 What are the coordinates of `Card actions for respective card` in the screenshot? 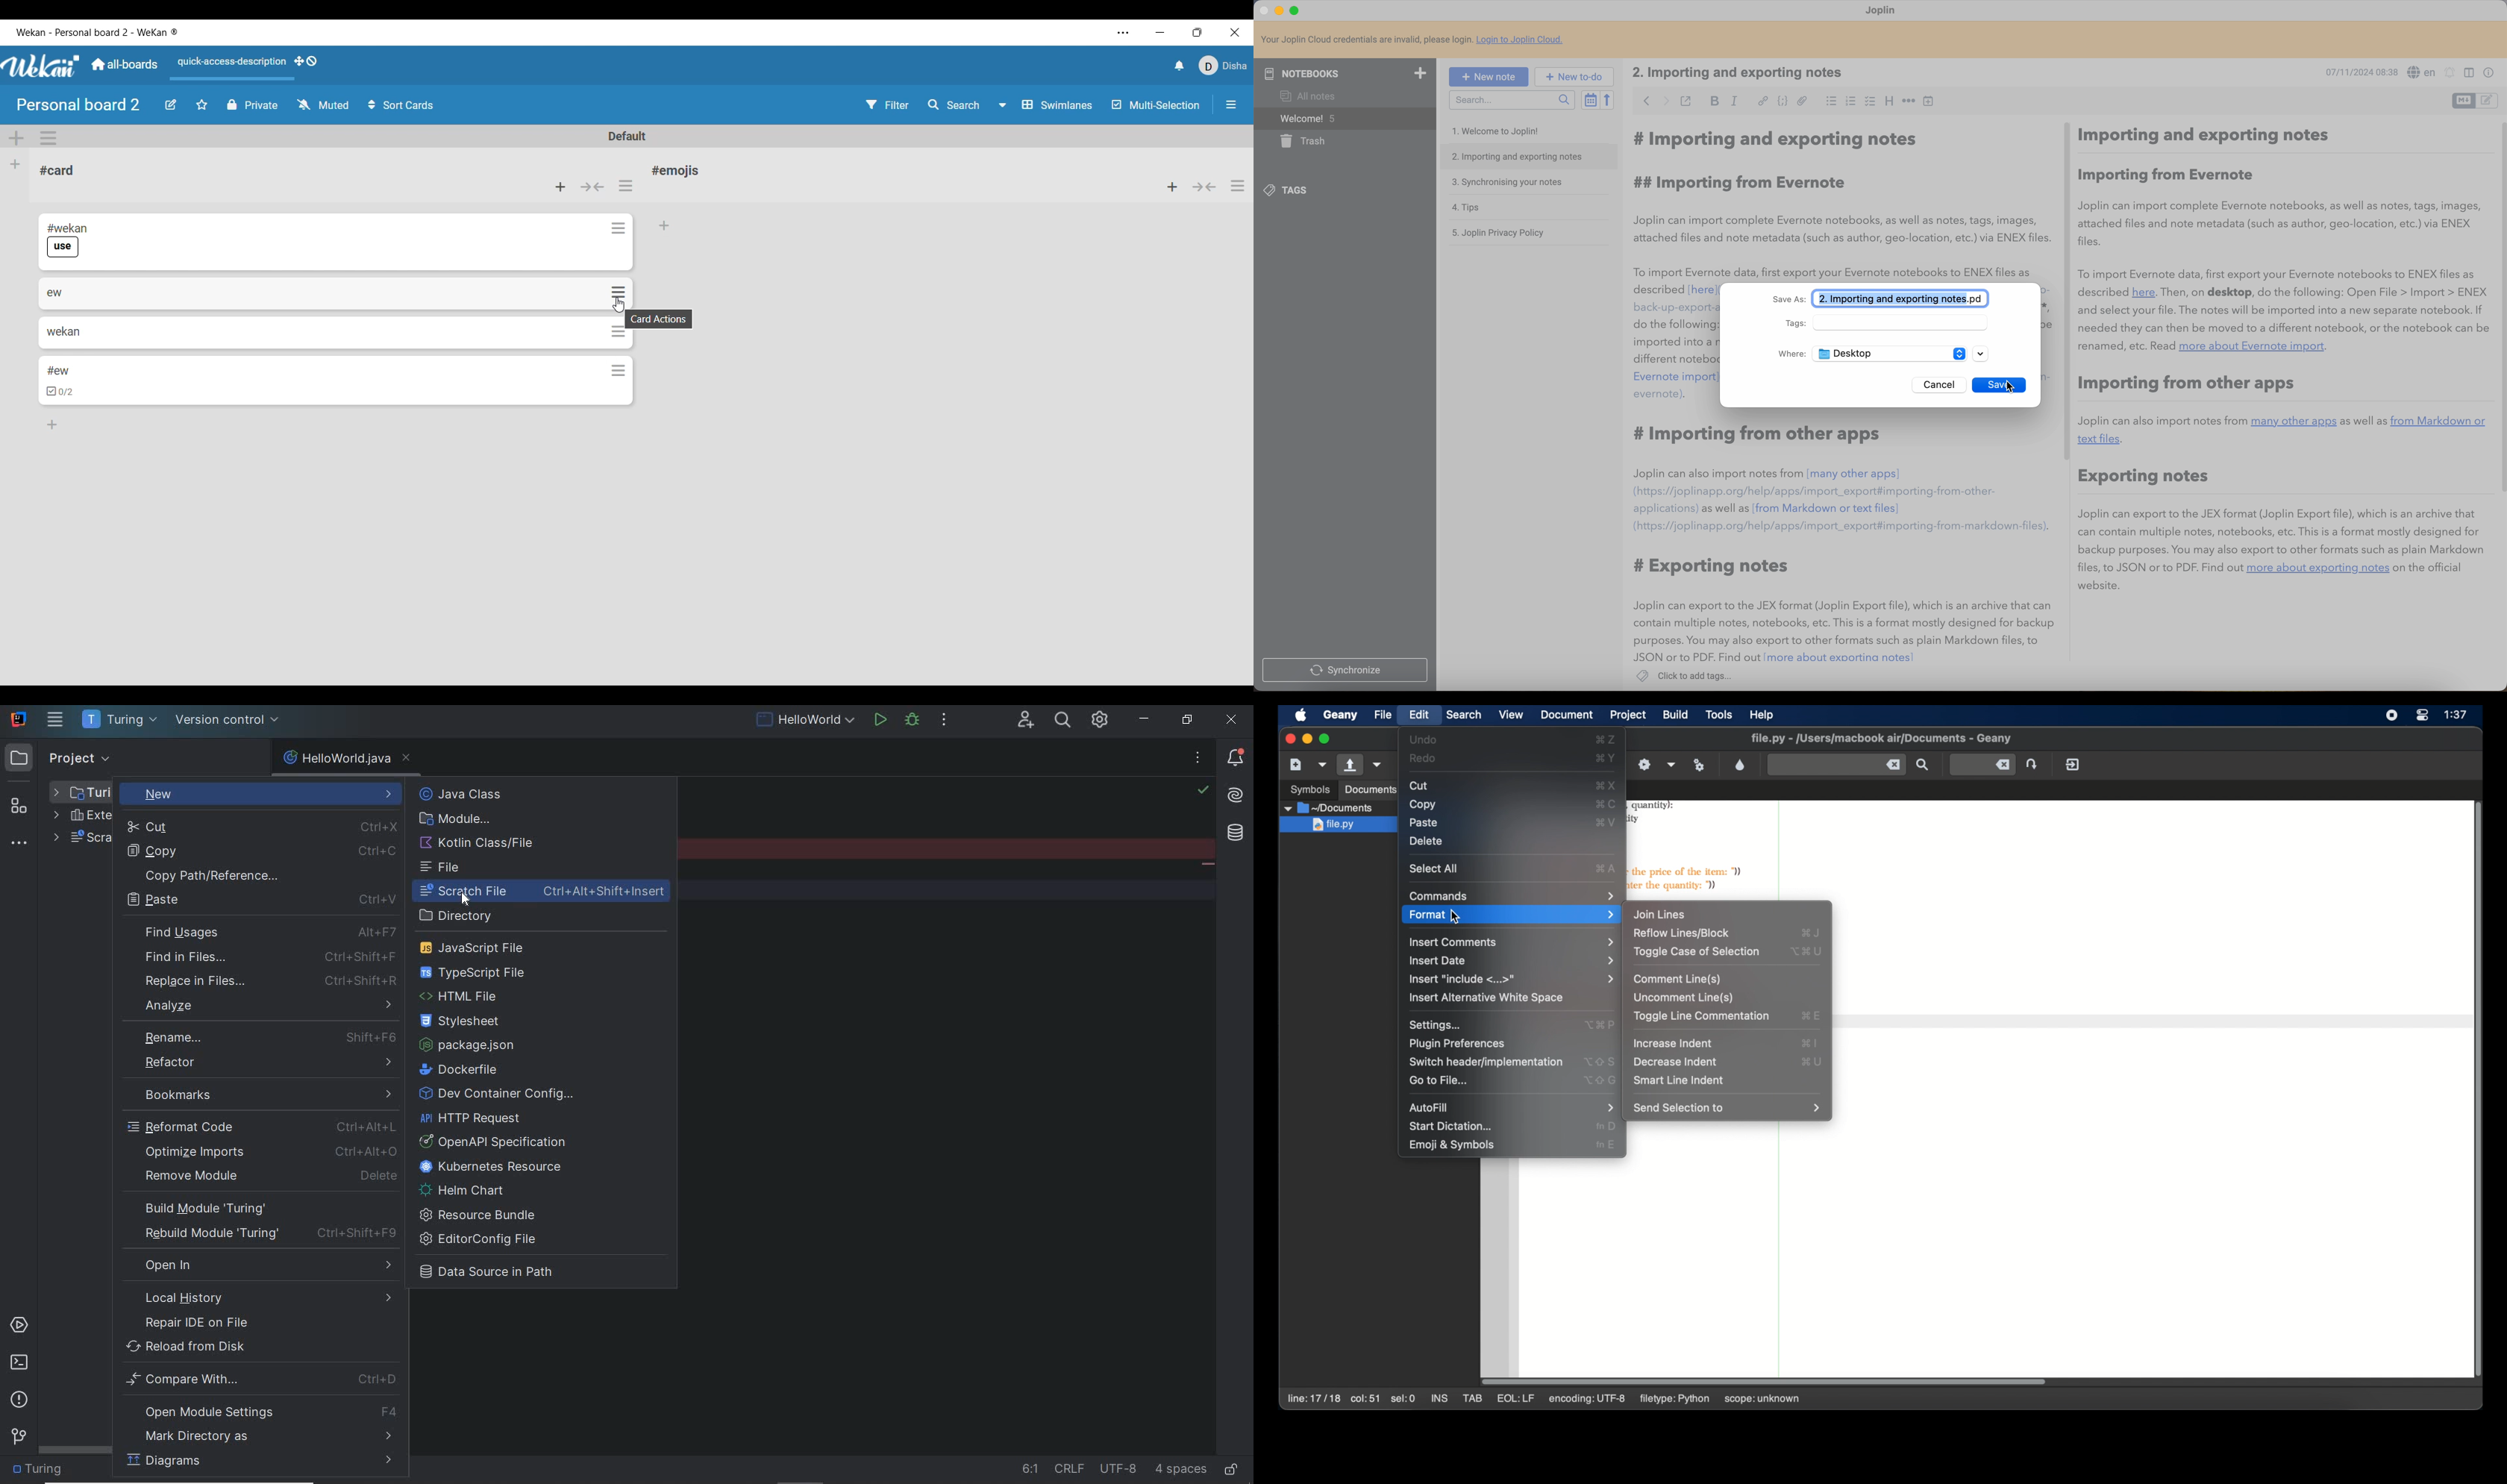 It's located at (620, 368).